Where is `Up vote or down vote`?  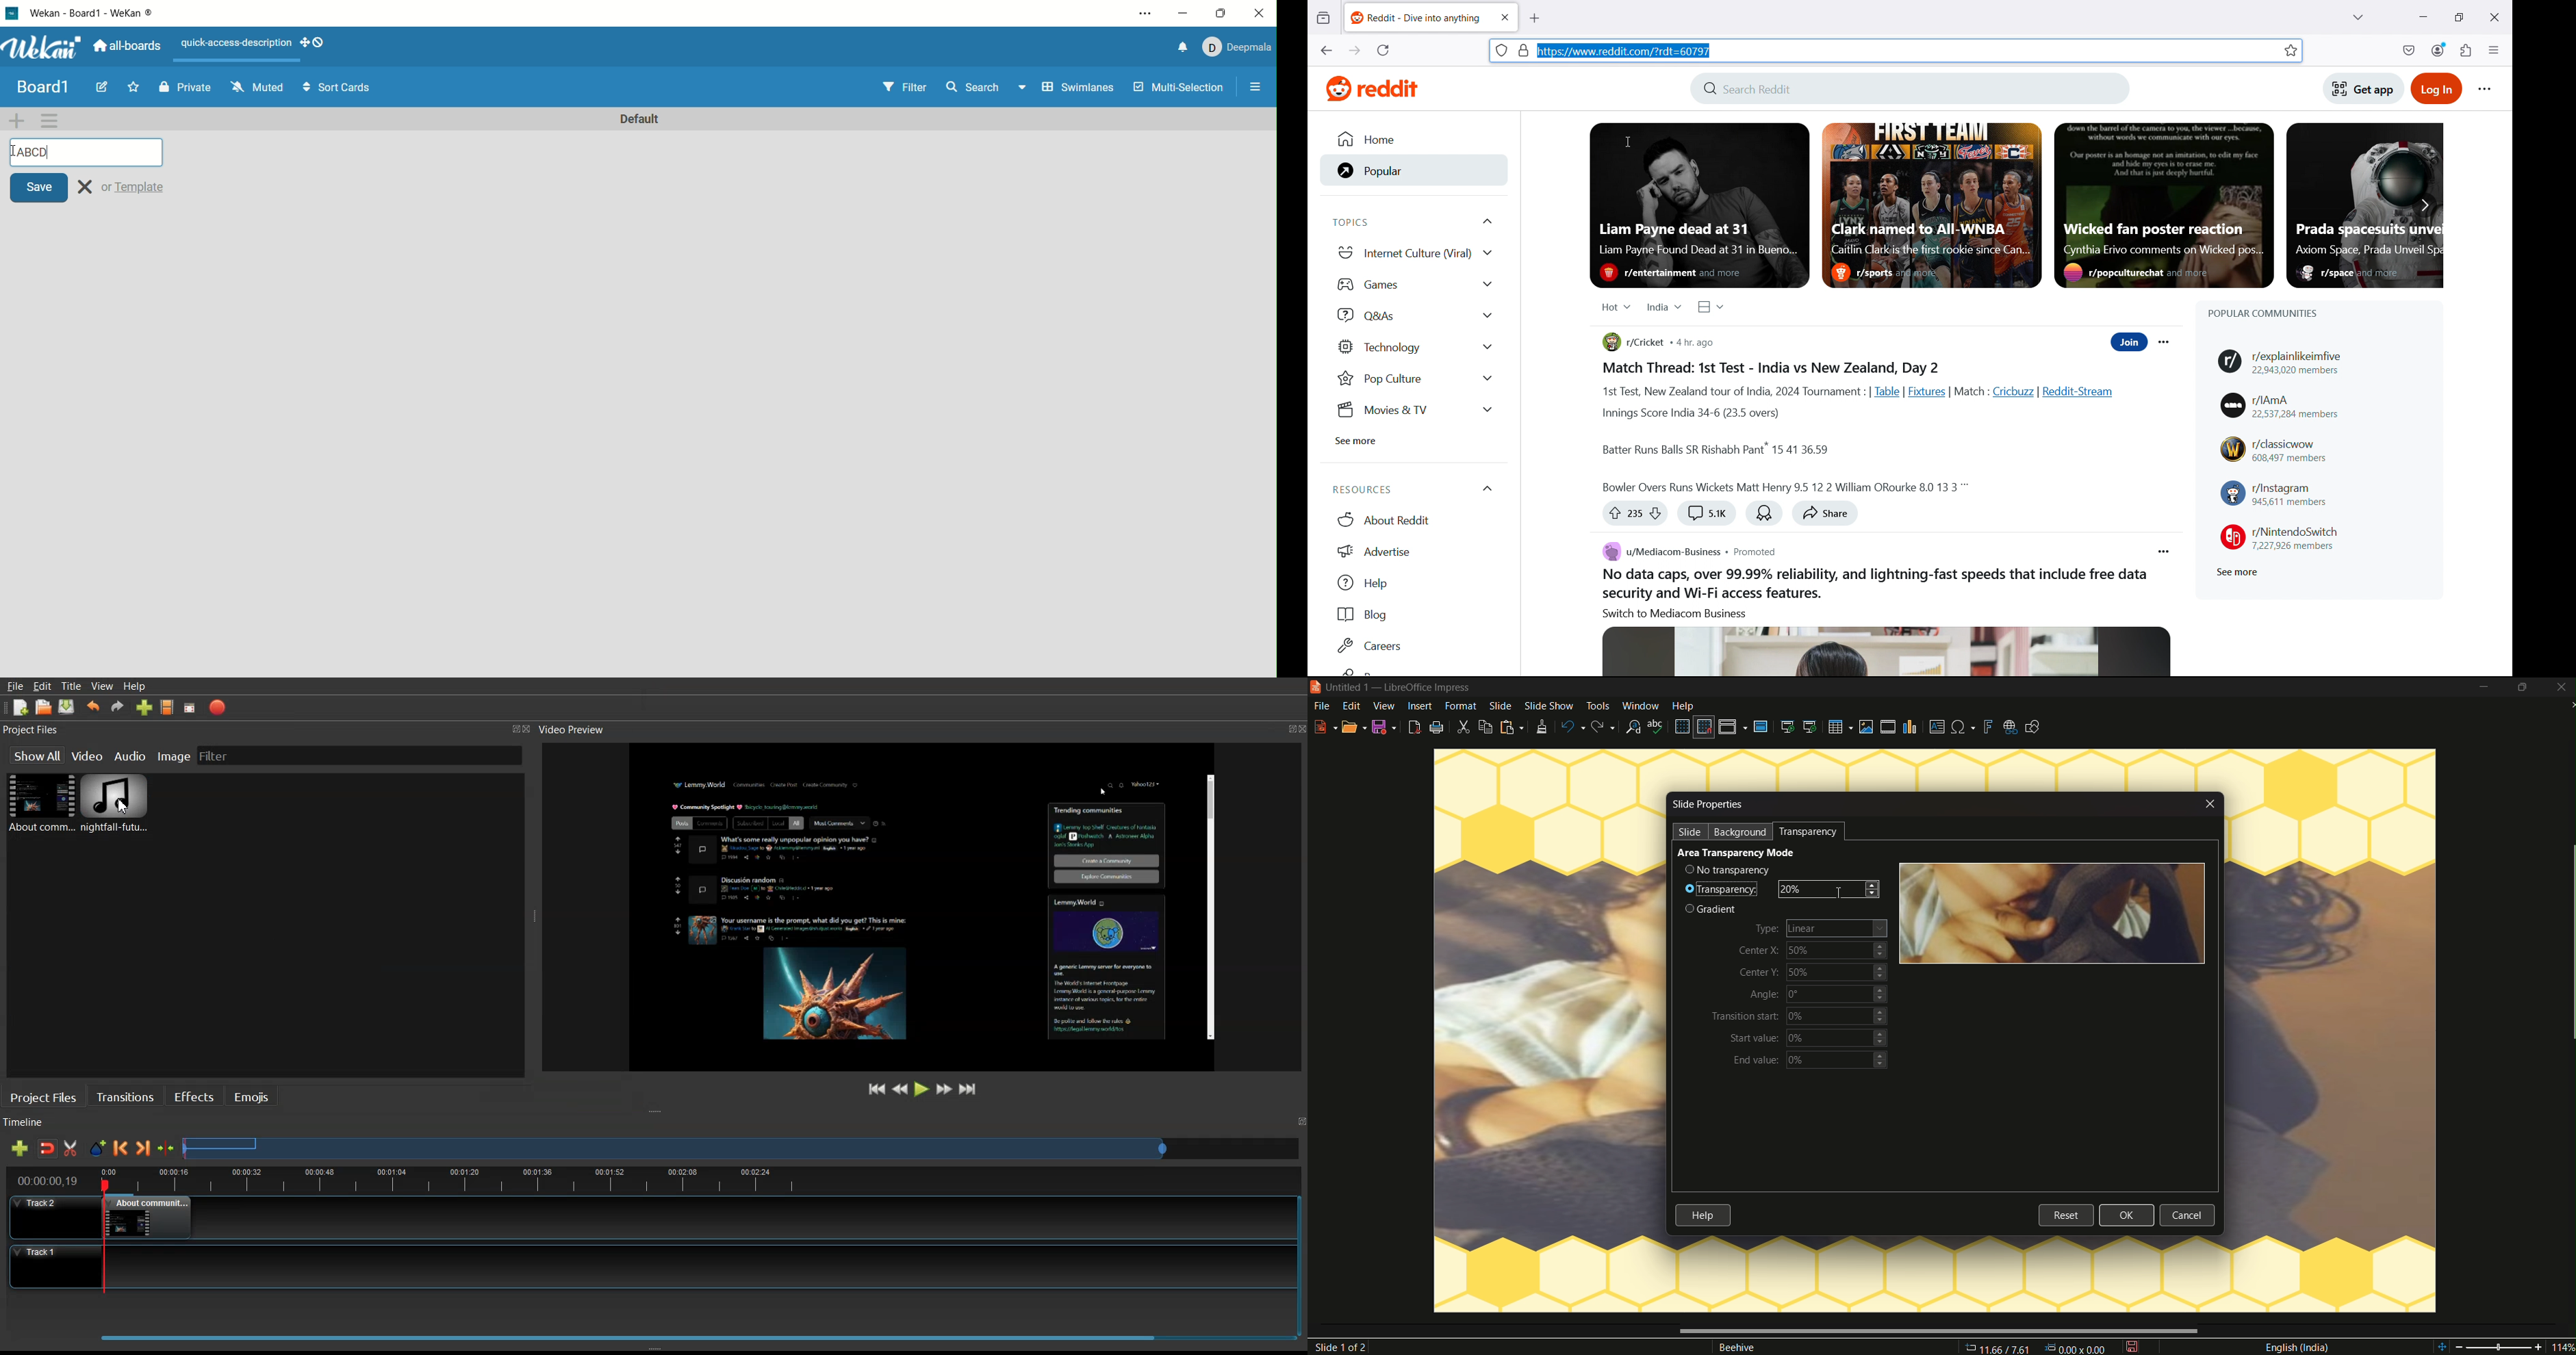
Up vote or down vote is located at coordinates (1634, 514).